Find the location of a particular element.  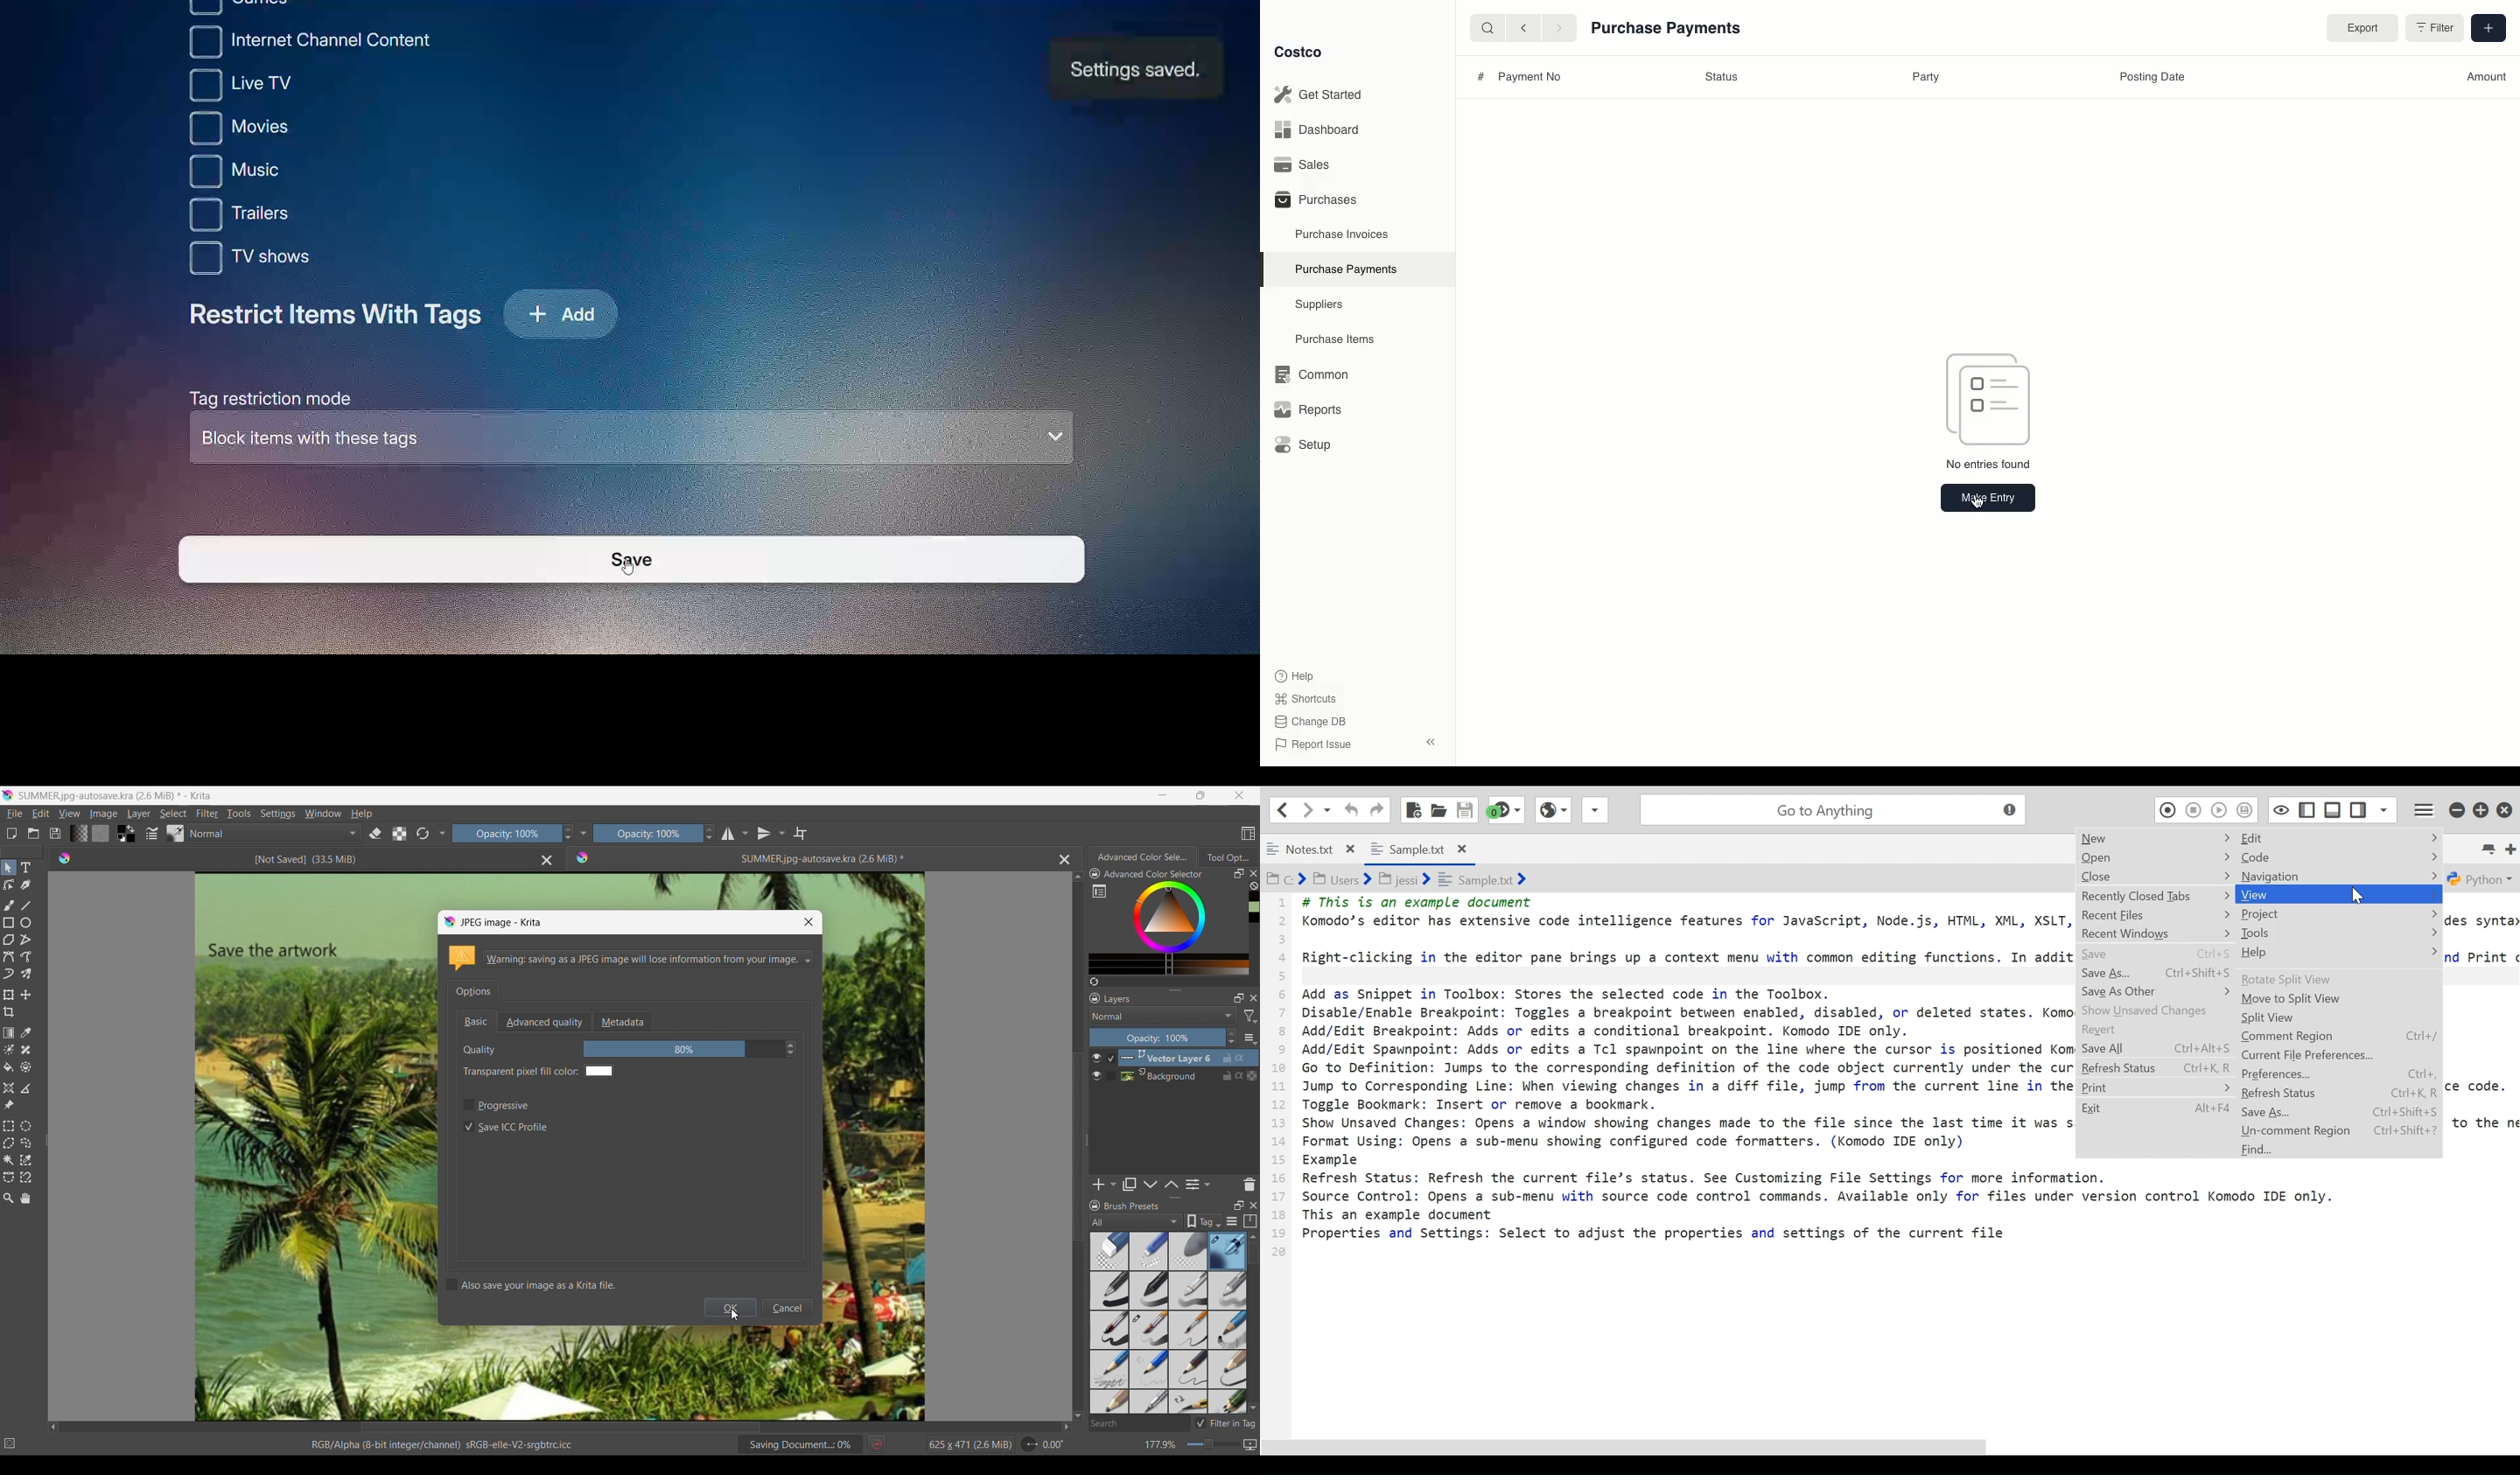

Crop image to an area is located at coordinates (9, 1012).